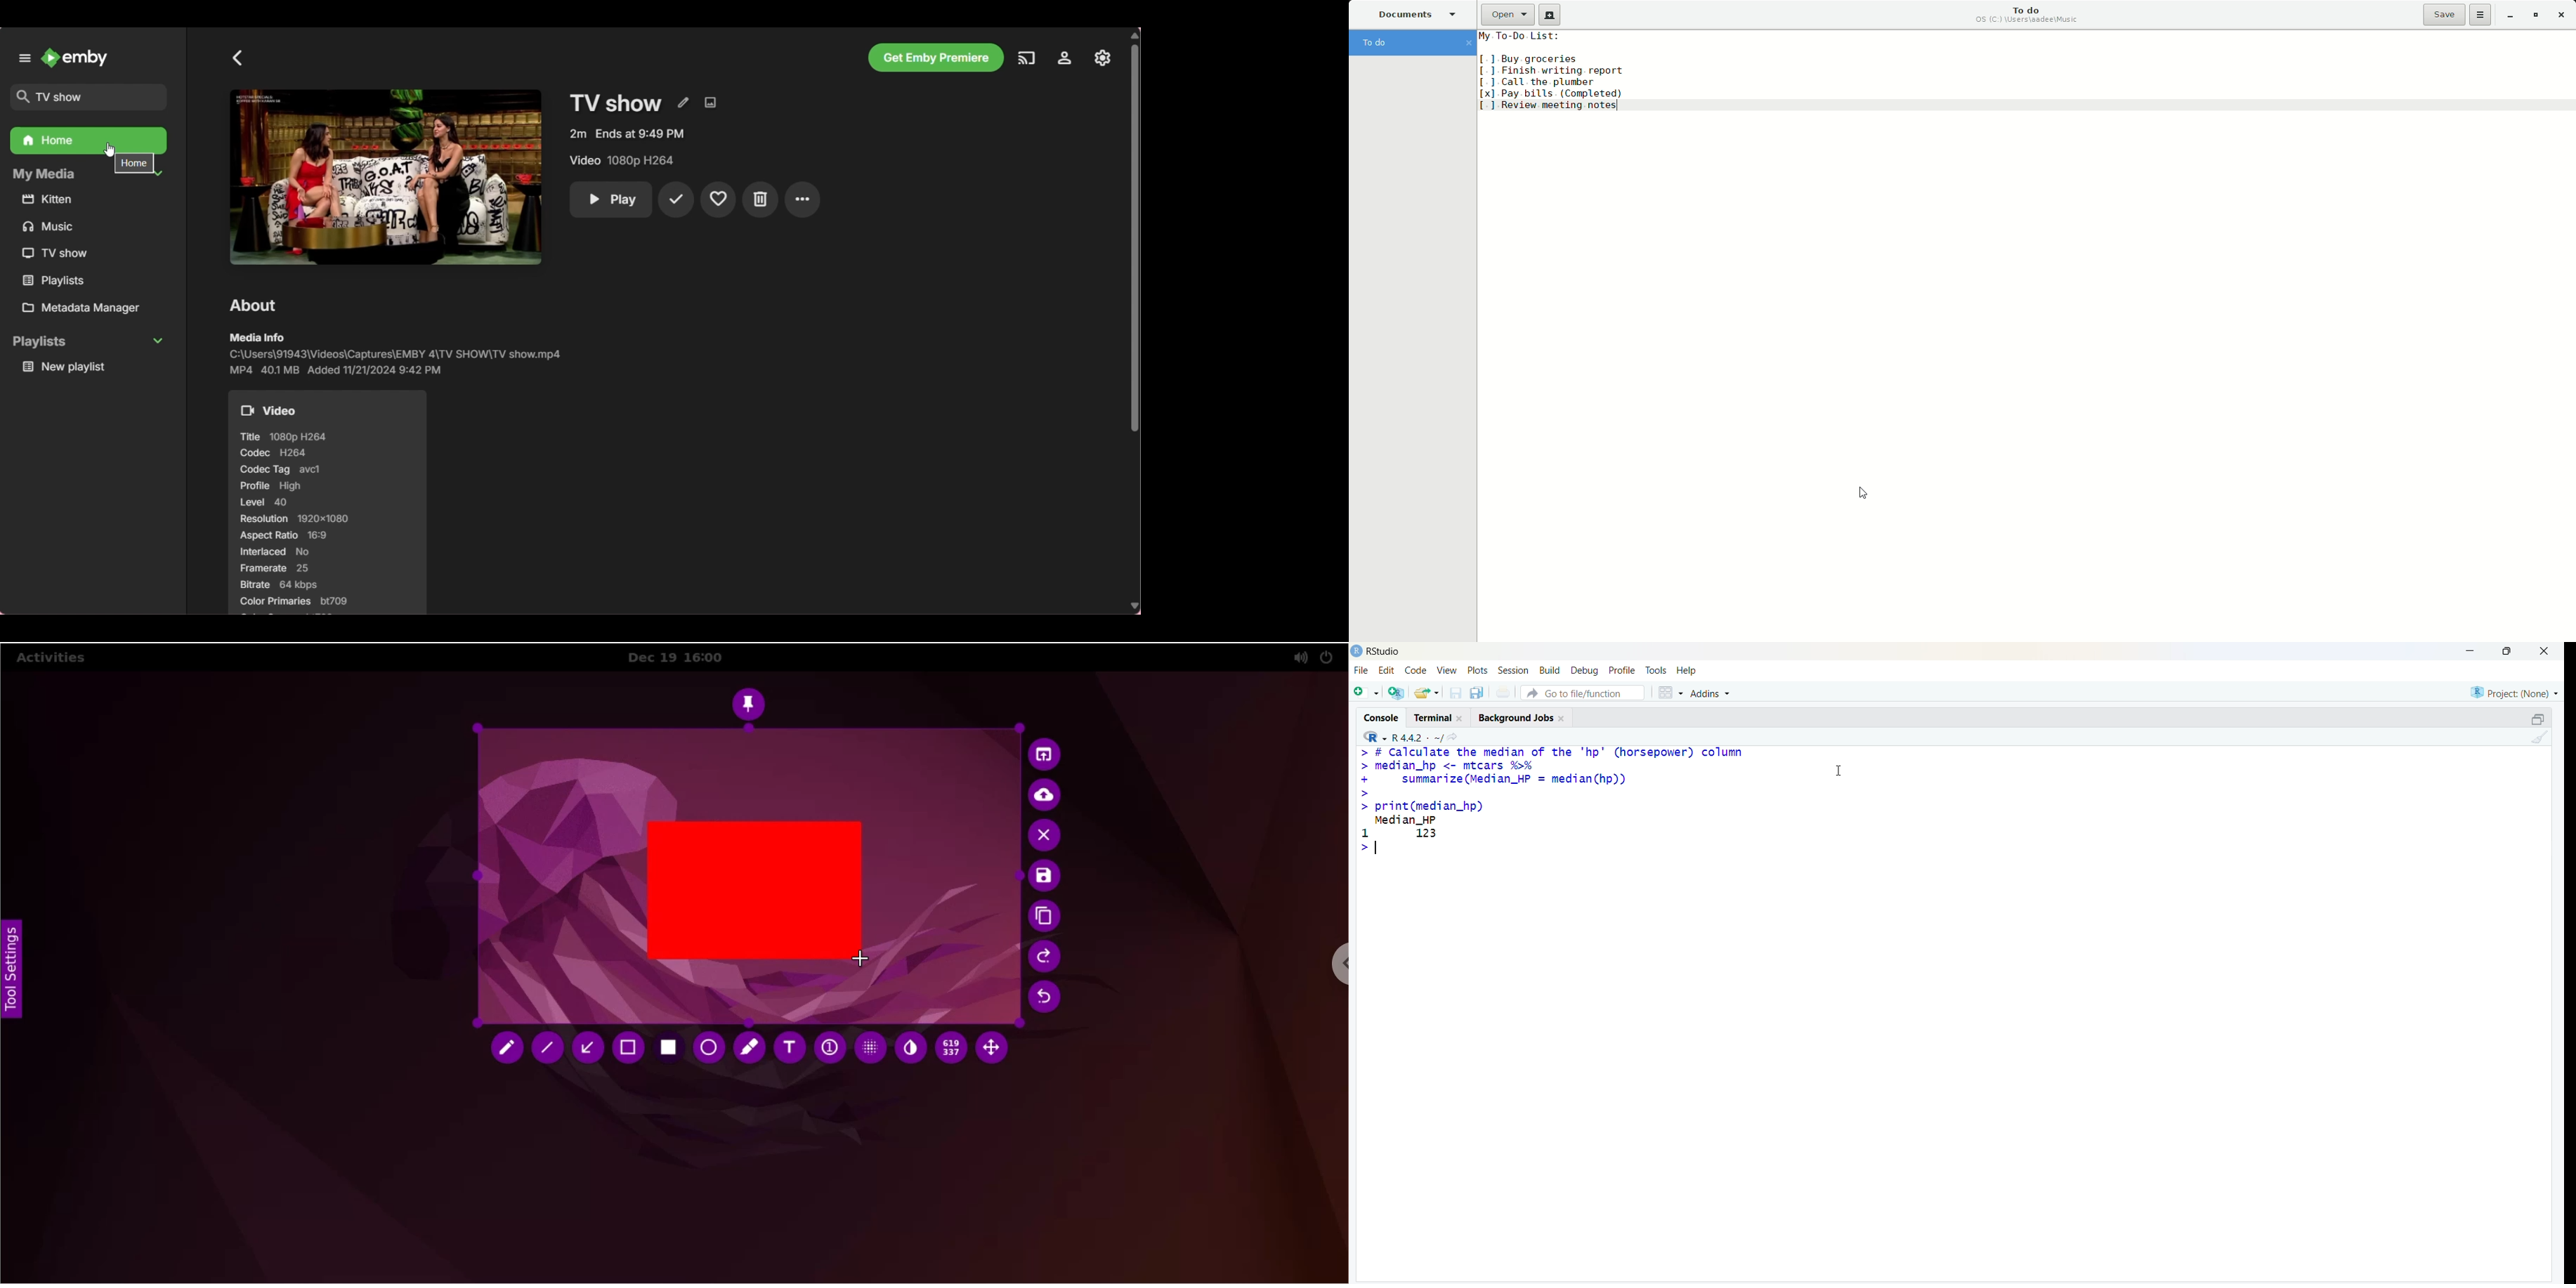 The image size is (2576, 1288). Describe the element at coordinates (1584, 672) in the screenshot. I see `debug` at that location.